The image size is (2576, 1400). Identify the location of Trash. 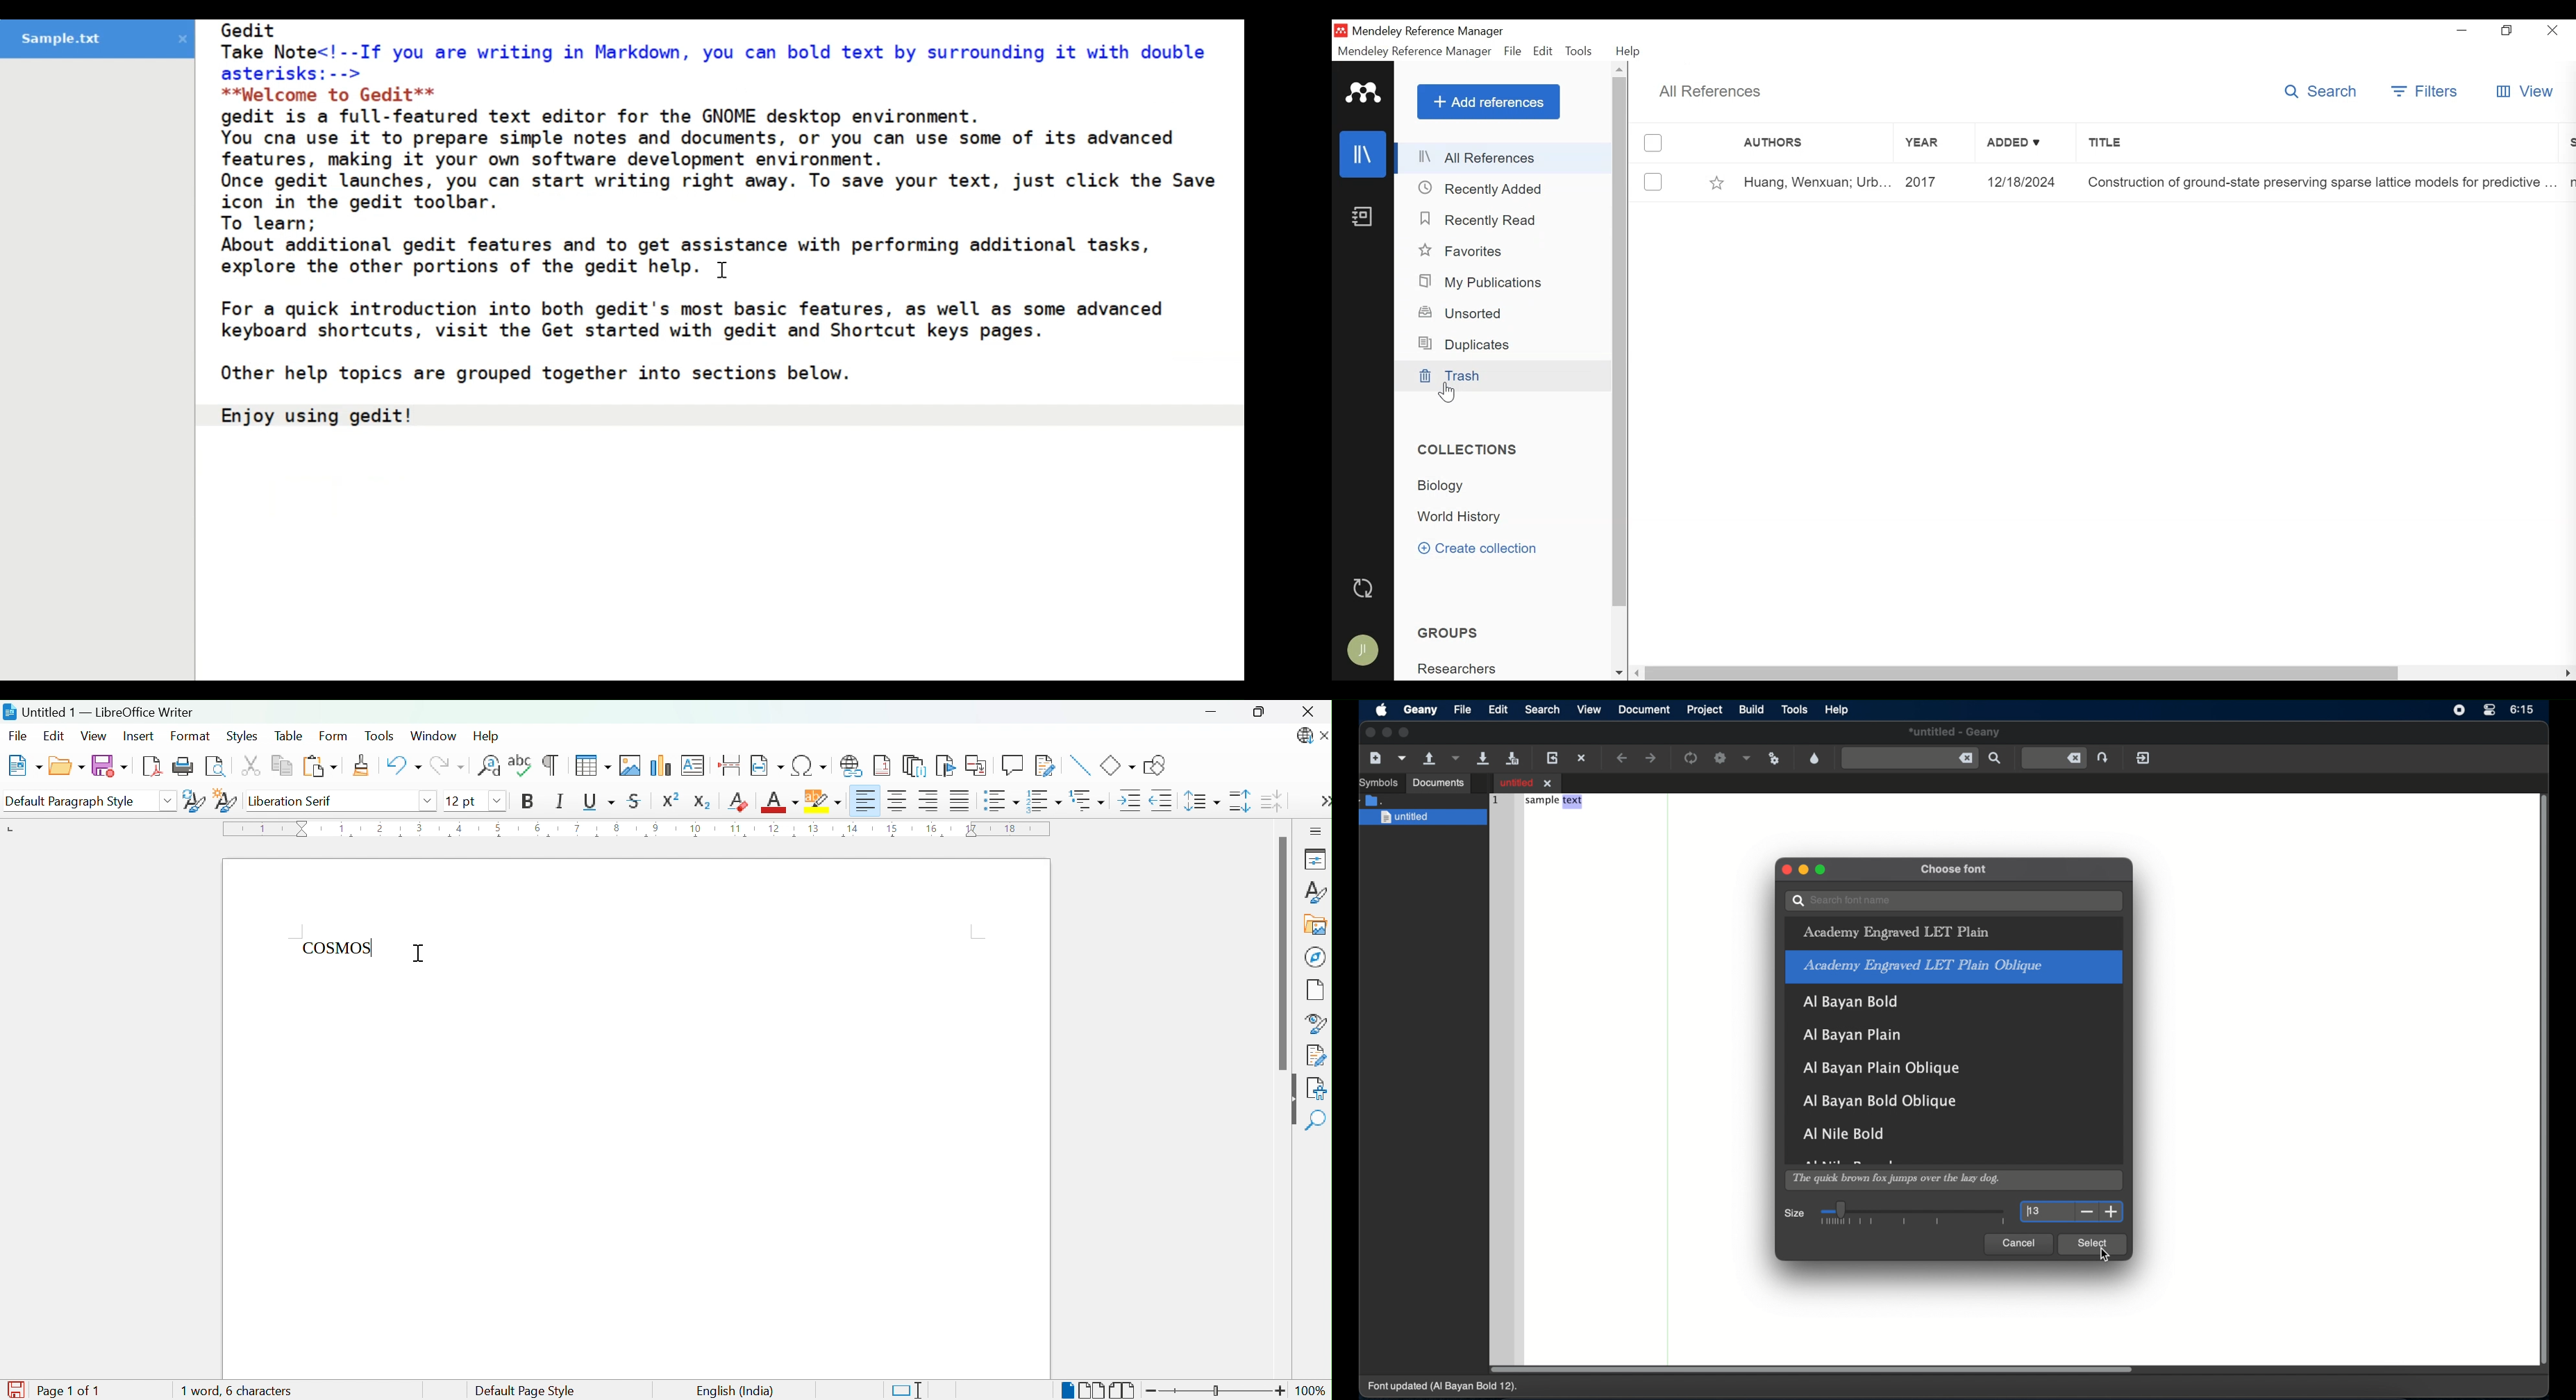
(1501, 377).